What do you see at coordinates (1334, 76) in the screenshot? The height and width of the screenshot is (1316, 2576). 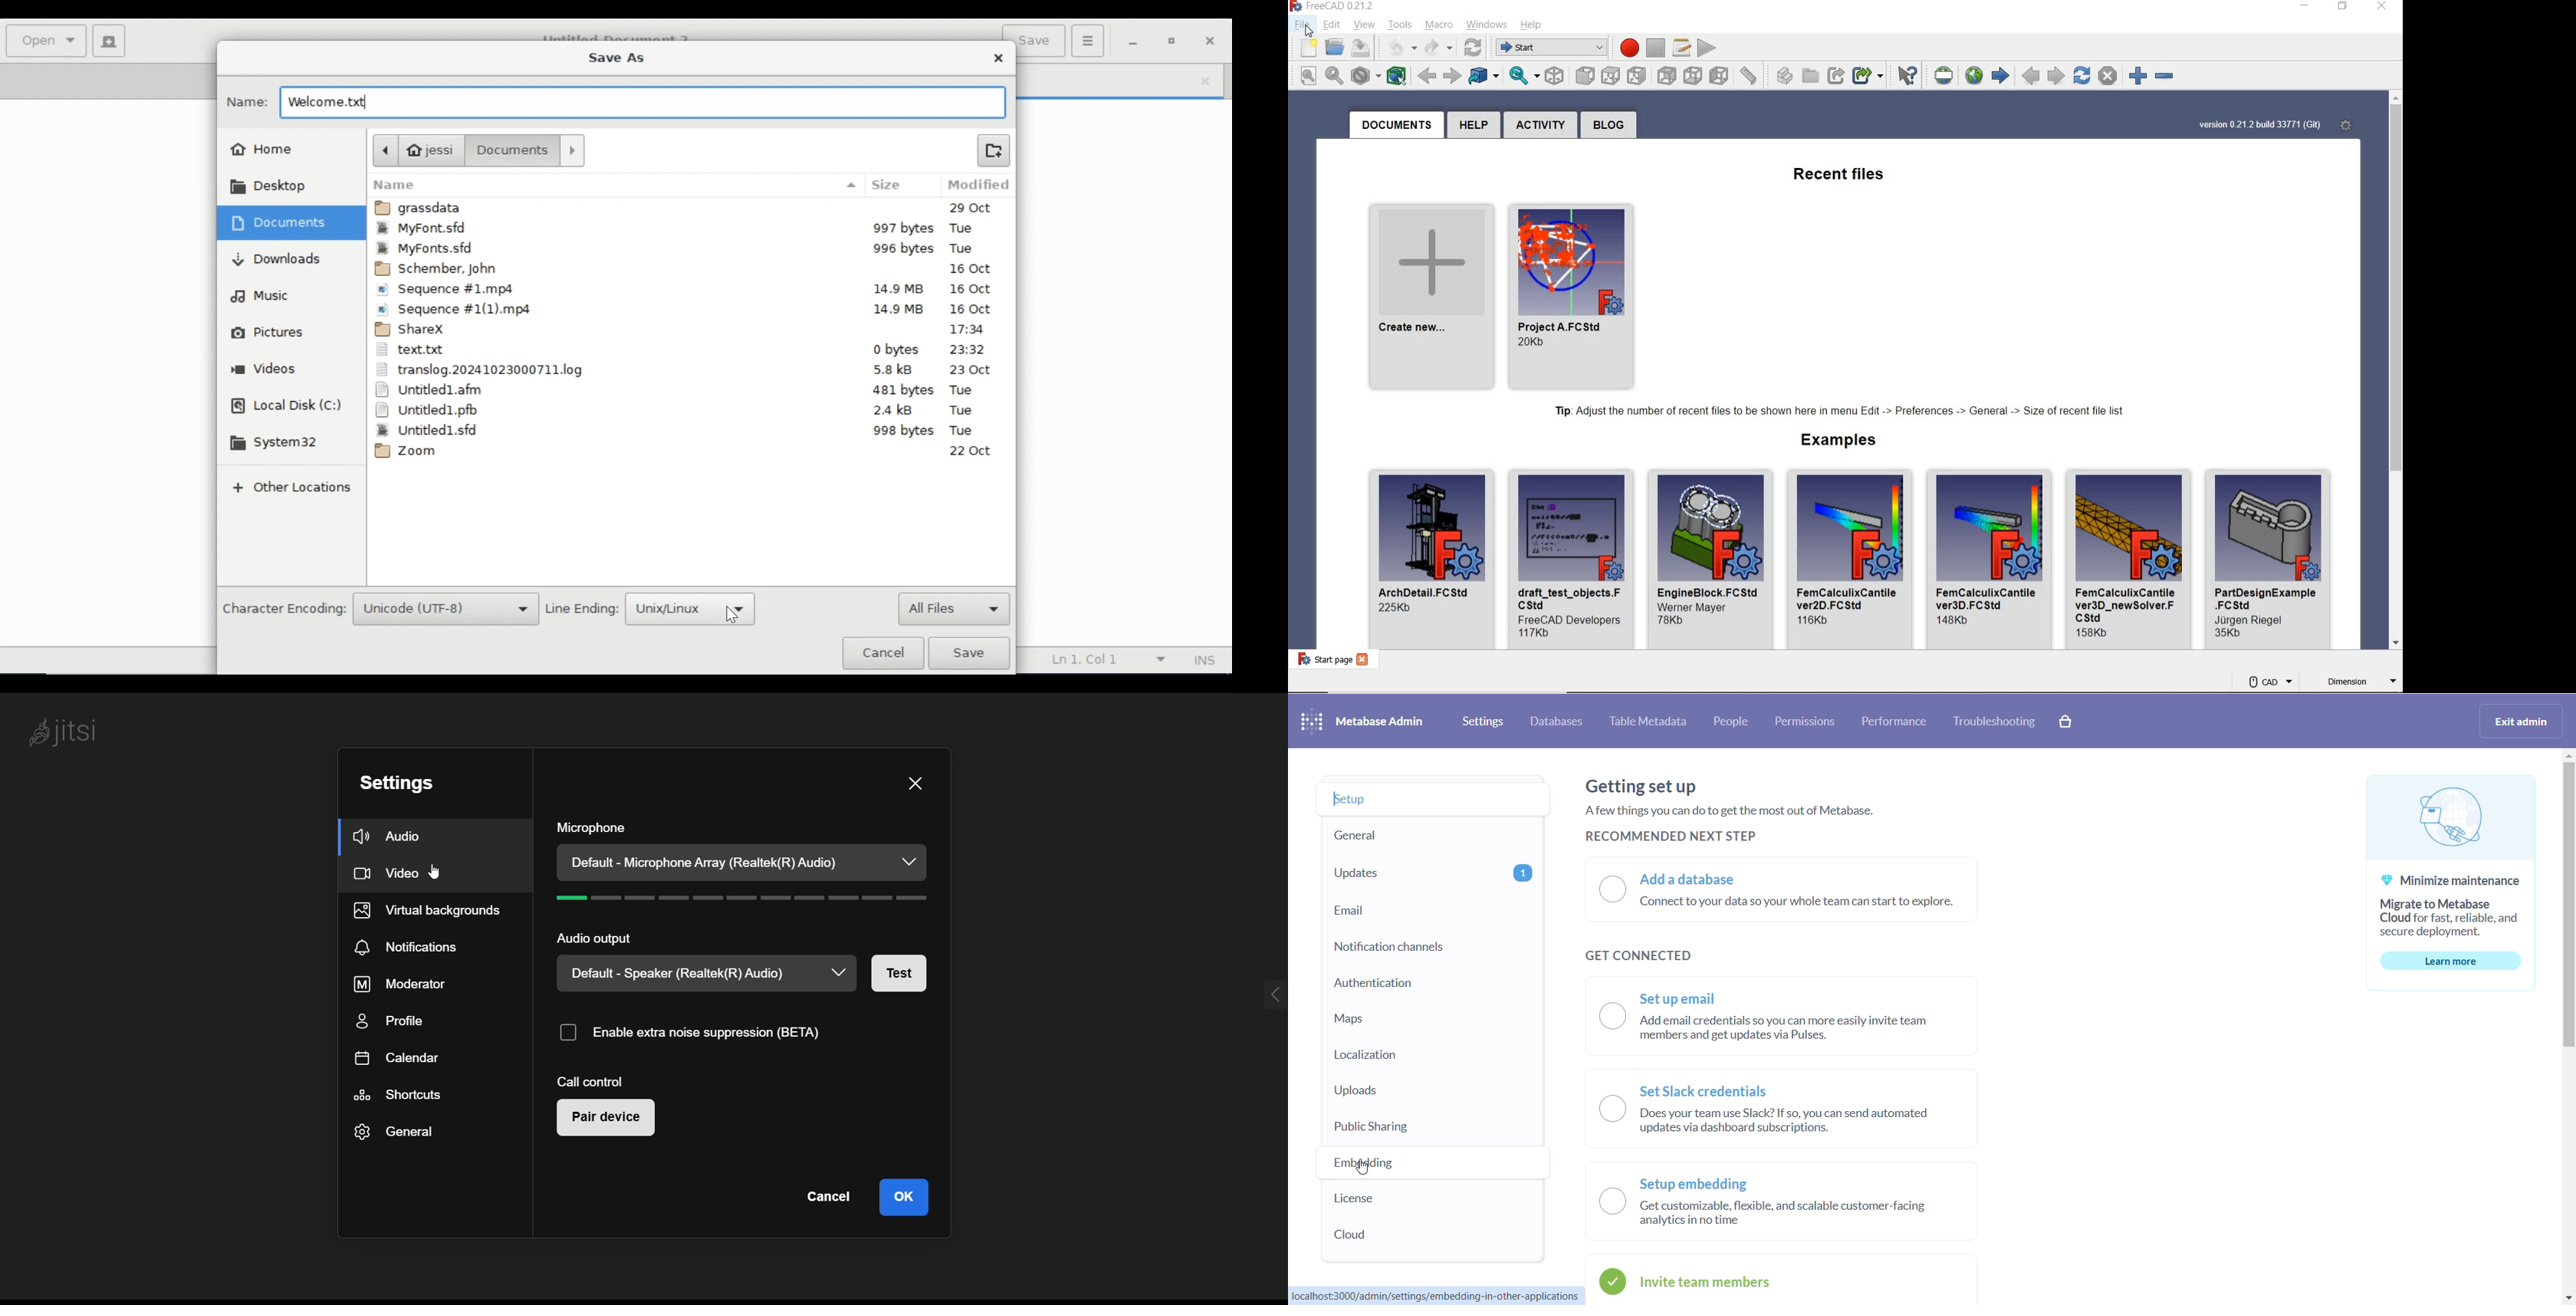 I see `FIT SELECTION` at bounding box center [1334, 76].